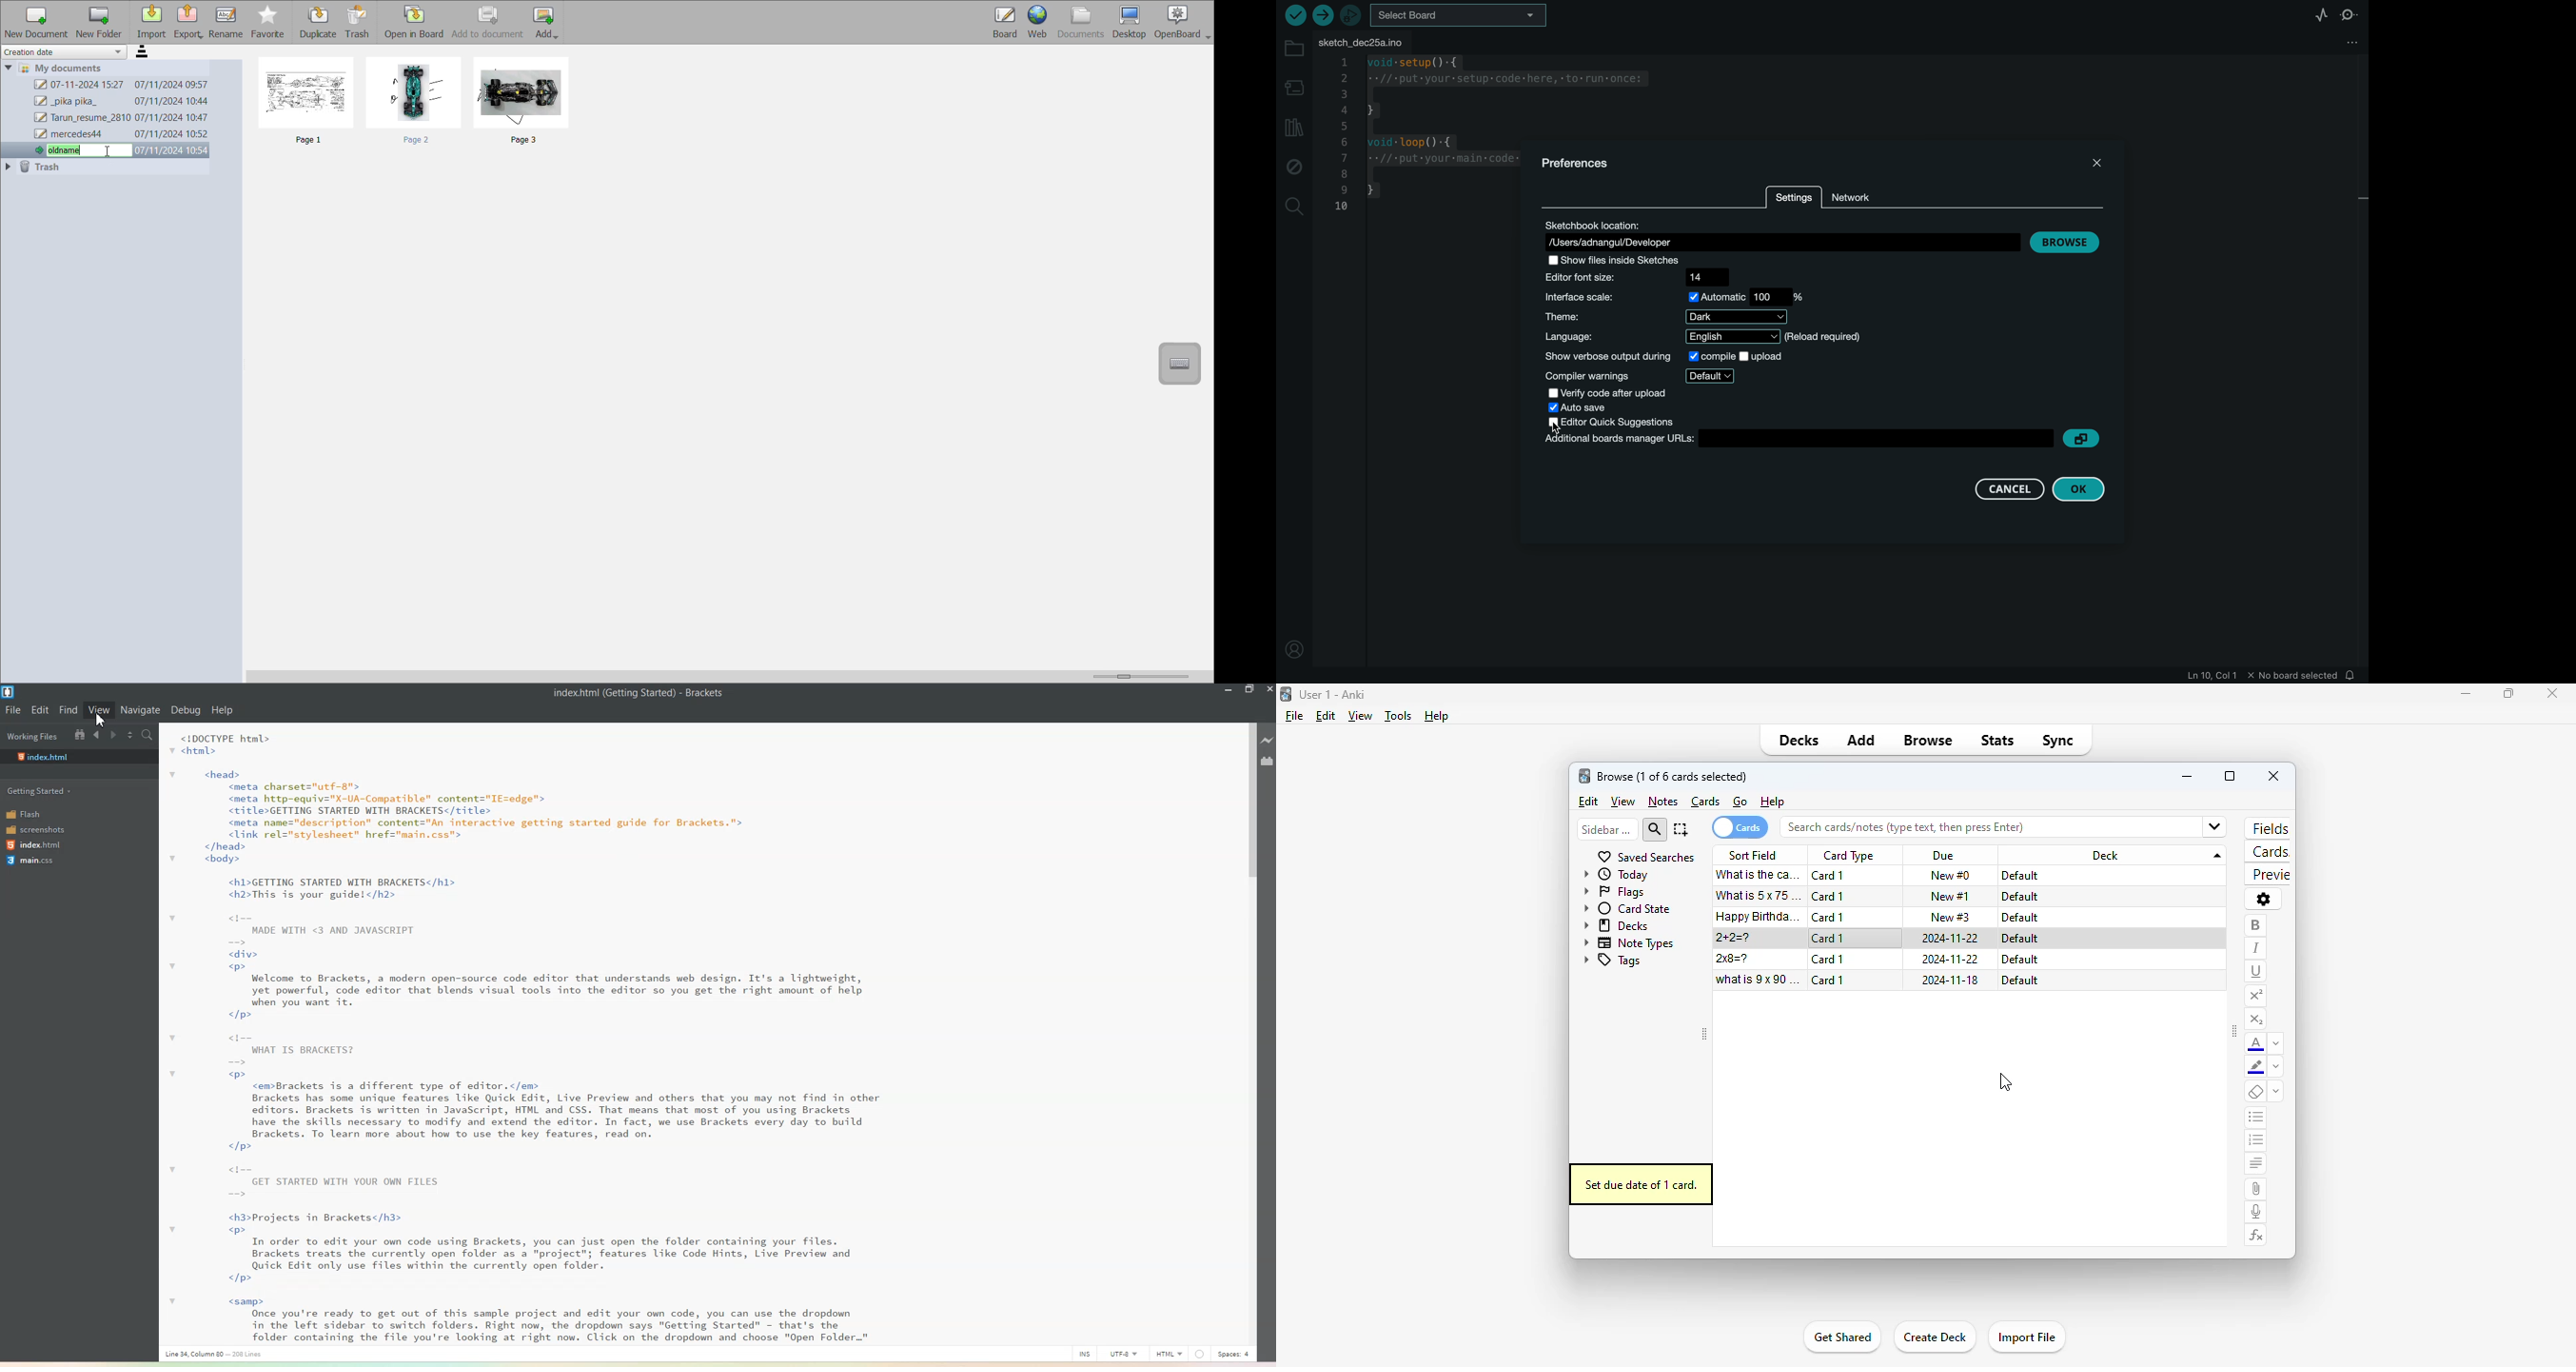 The image size is (2576, 1372). What do you see at coordinates (1935, 1337) in the screenshot?
I see `create deck` at bounding box center [1935, 1337].